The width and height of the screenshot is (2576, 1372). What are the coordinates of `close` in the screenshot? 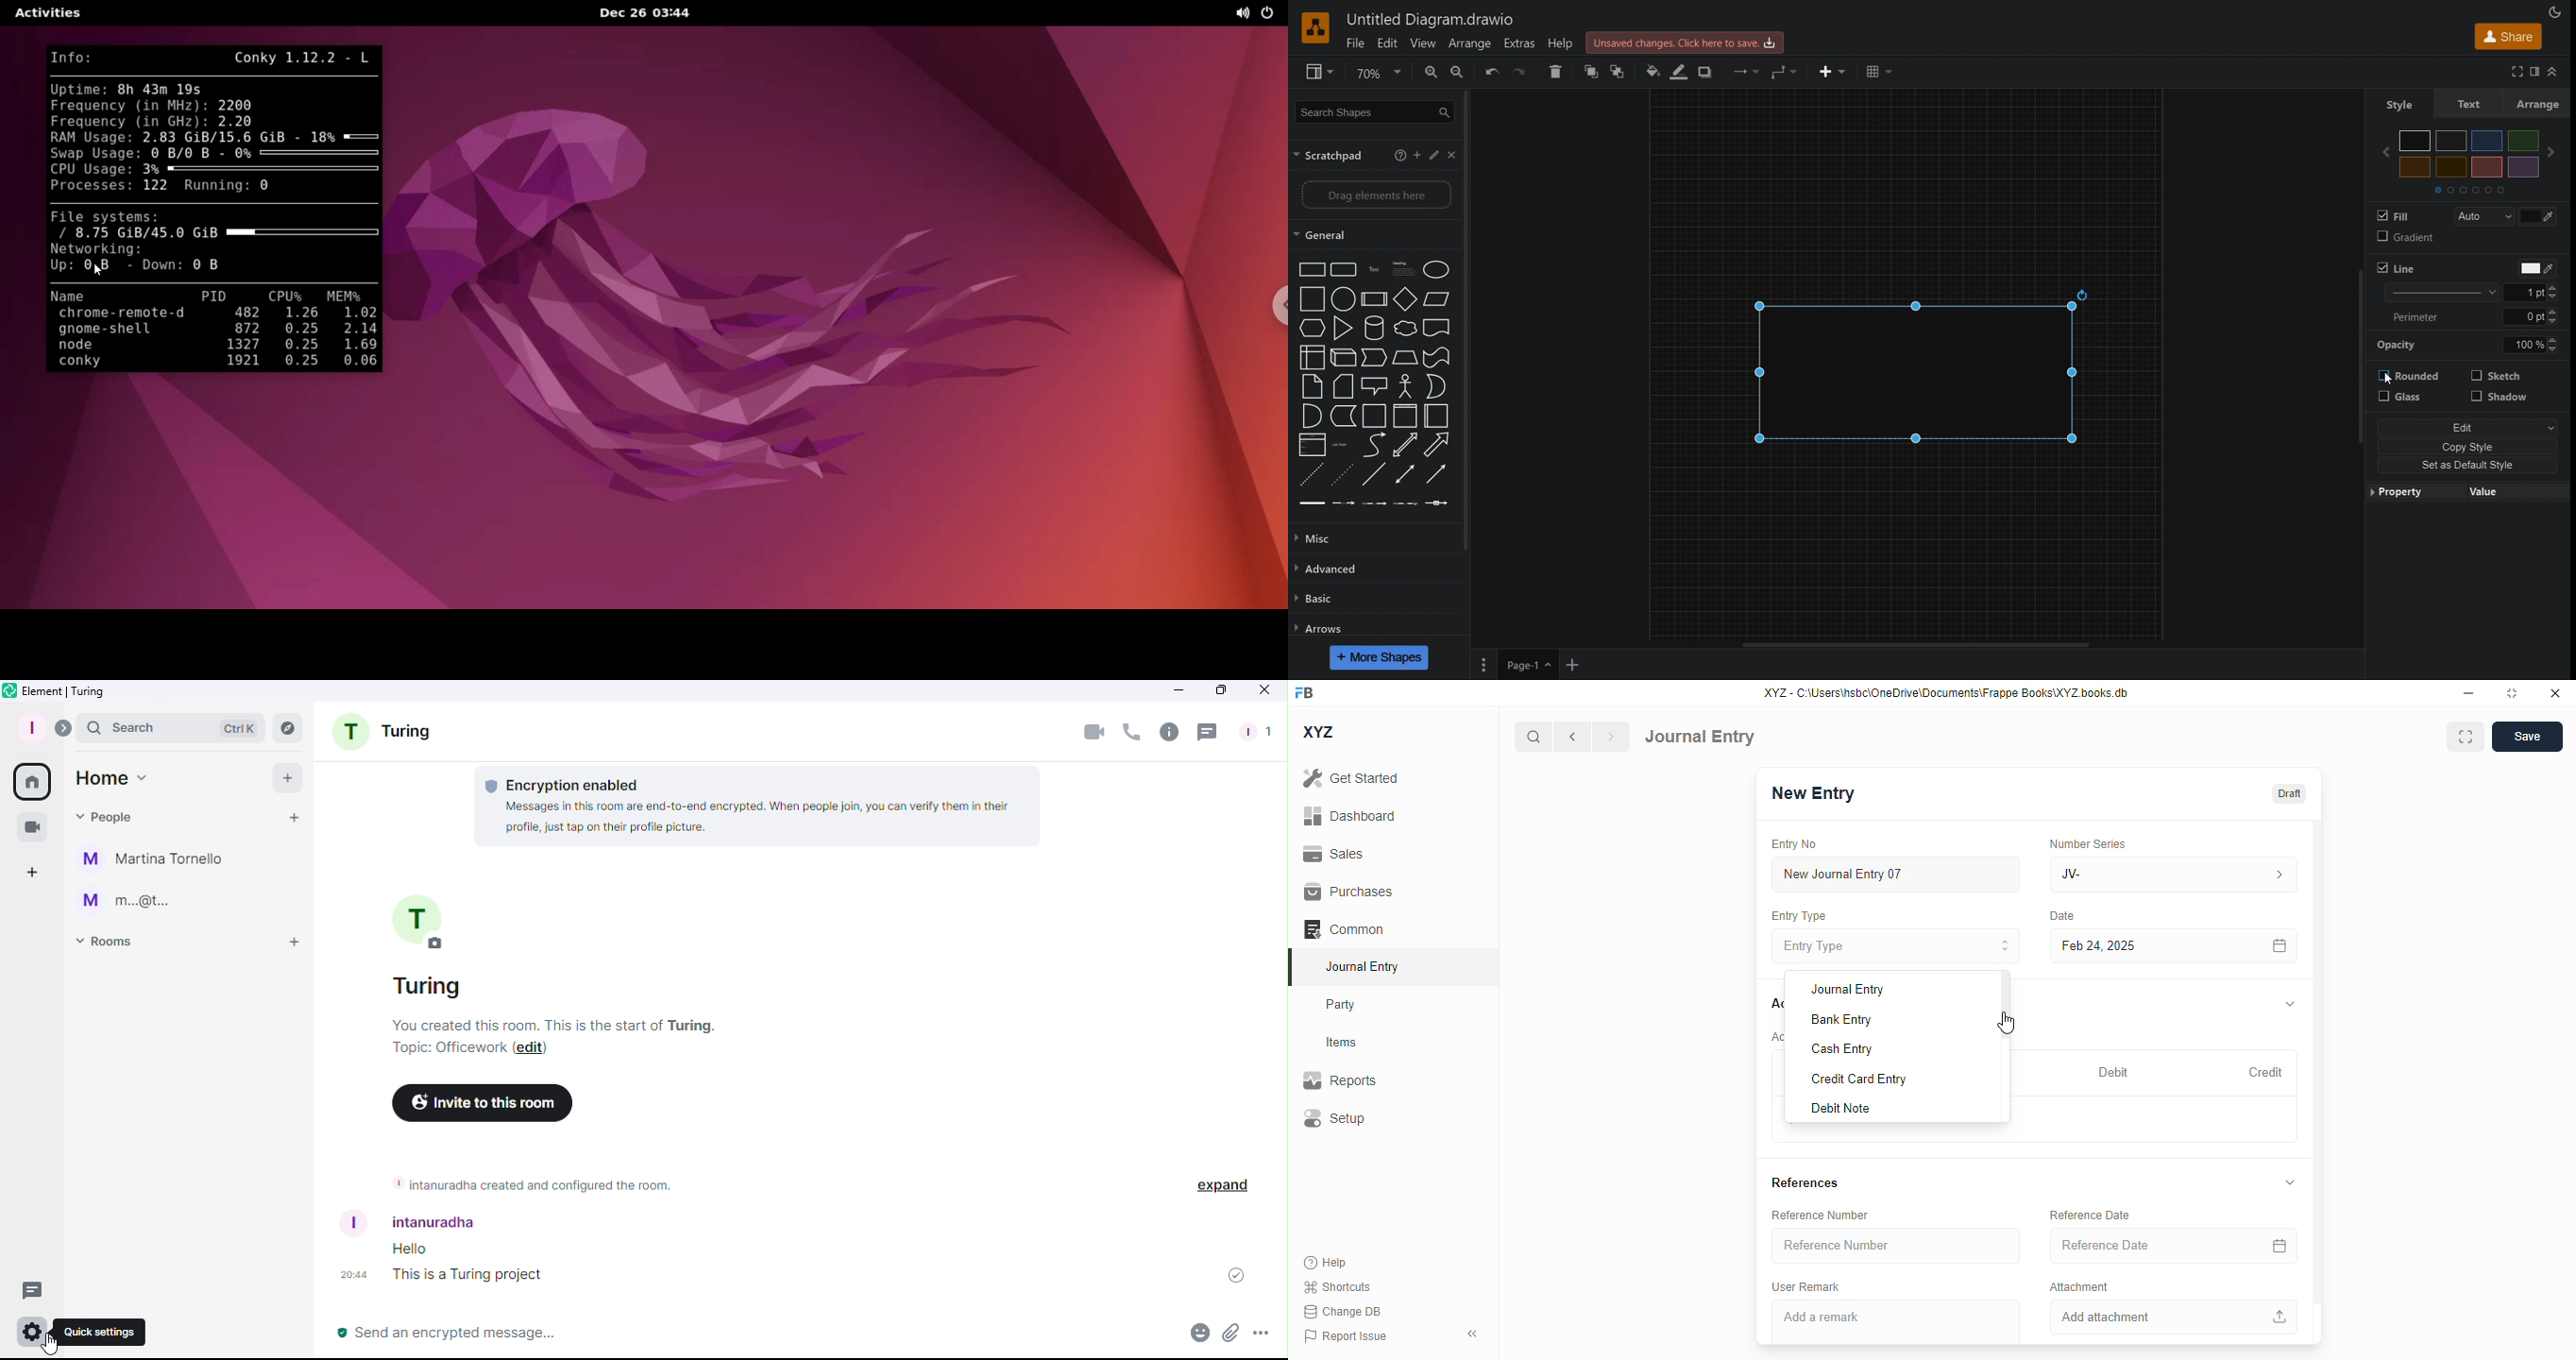 It's located at (1454, 155).